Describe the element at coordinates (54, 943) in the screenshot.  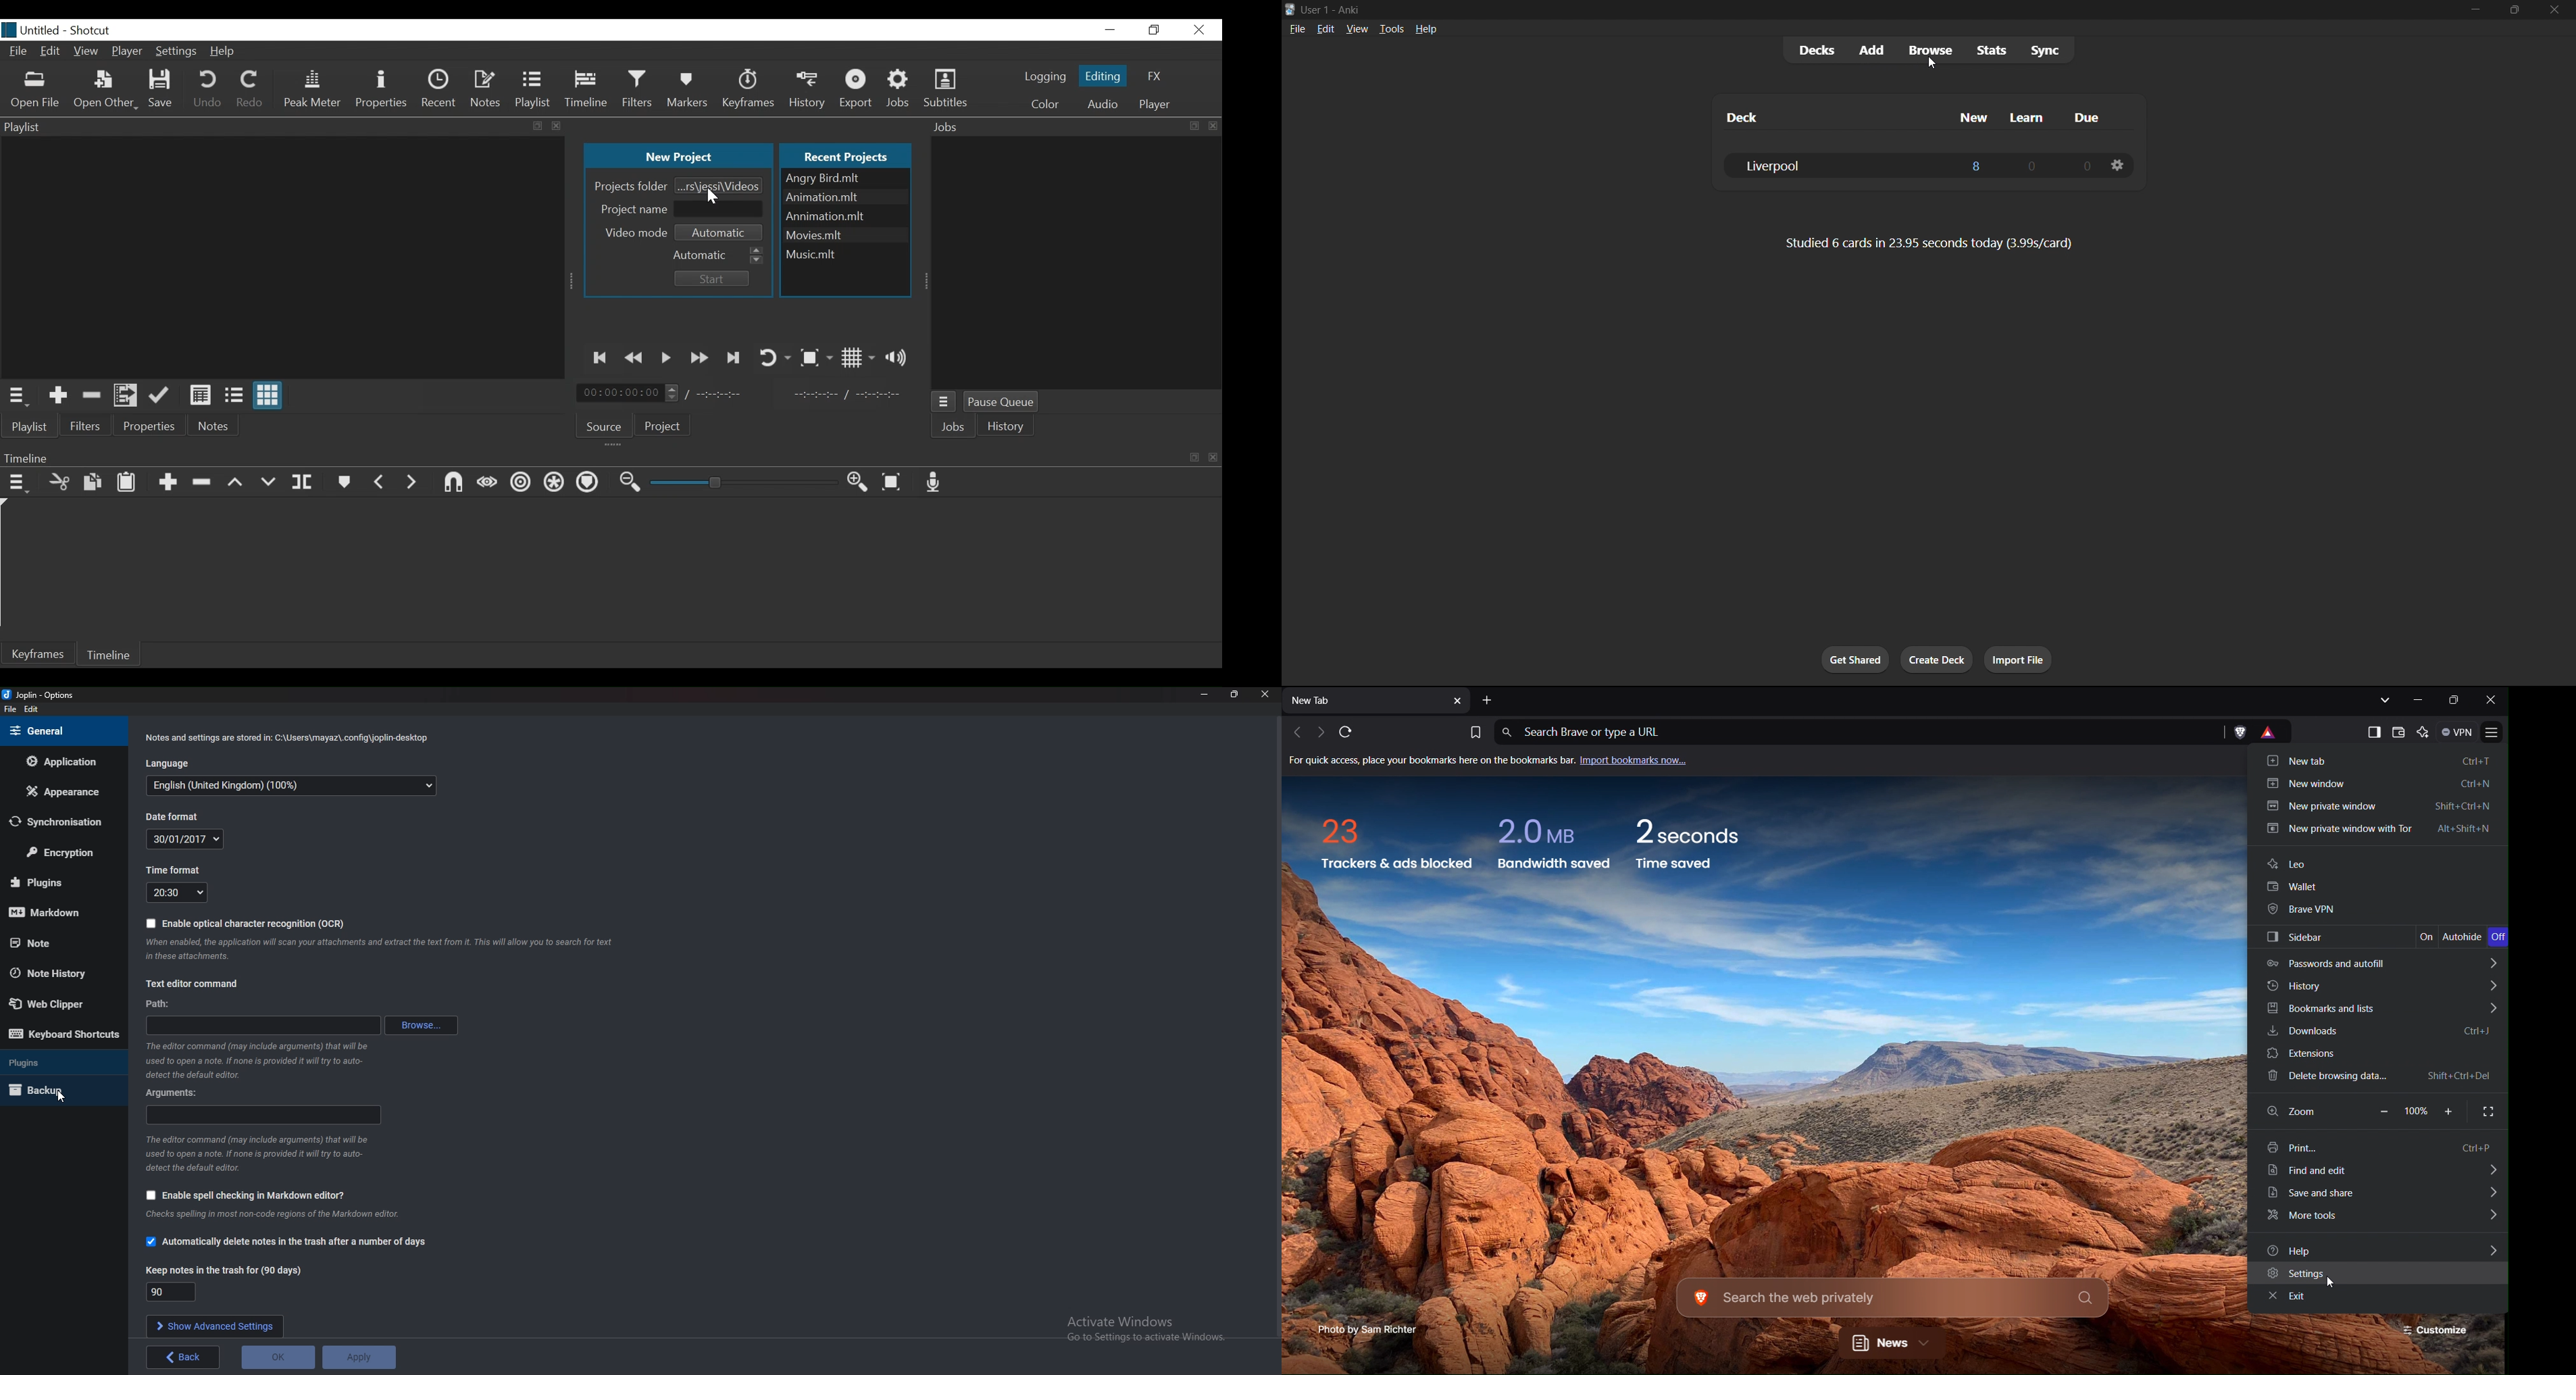
I see `note` at that location.